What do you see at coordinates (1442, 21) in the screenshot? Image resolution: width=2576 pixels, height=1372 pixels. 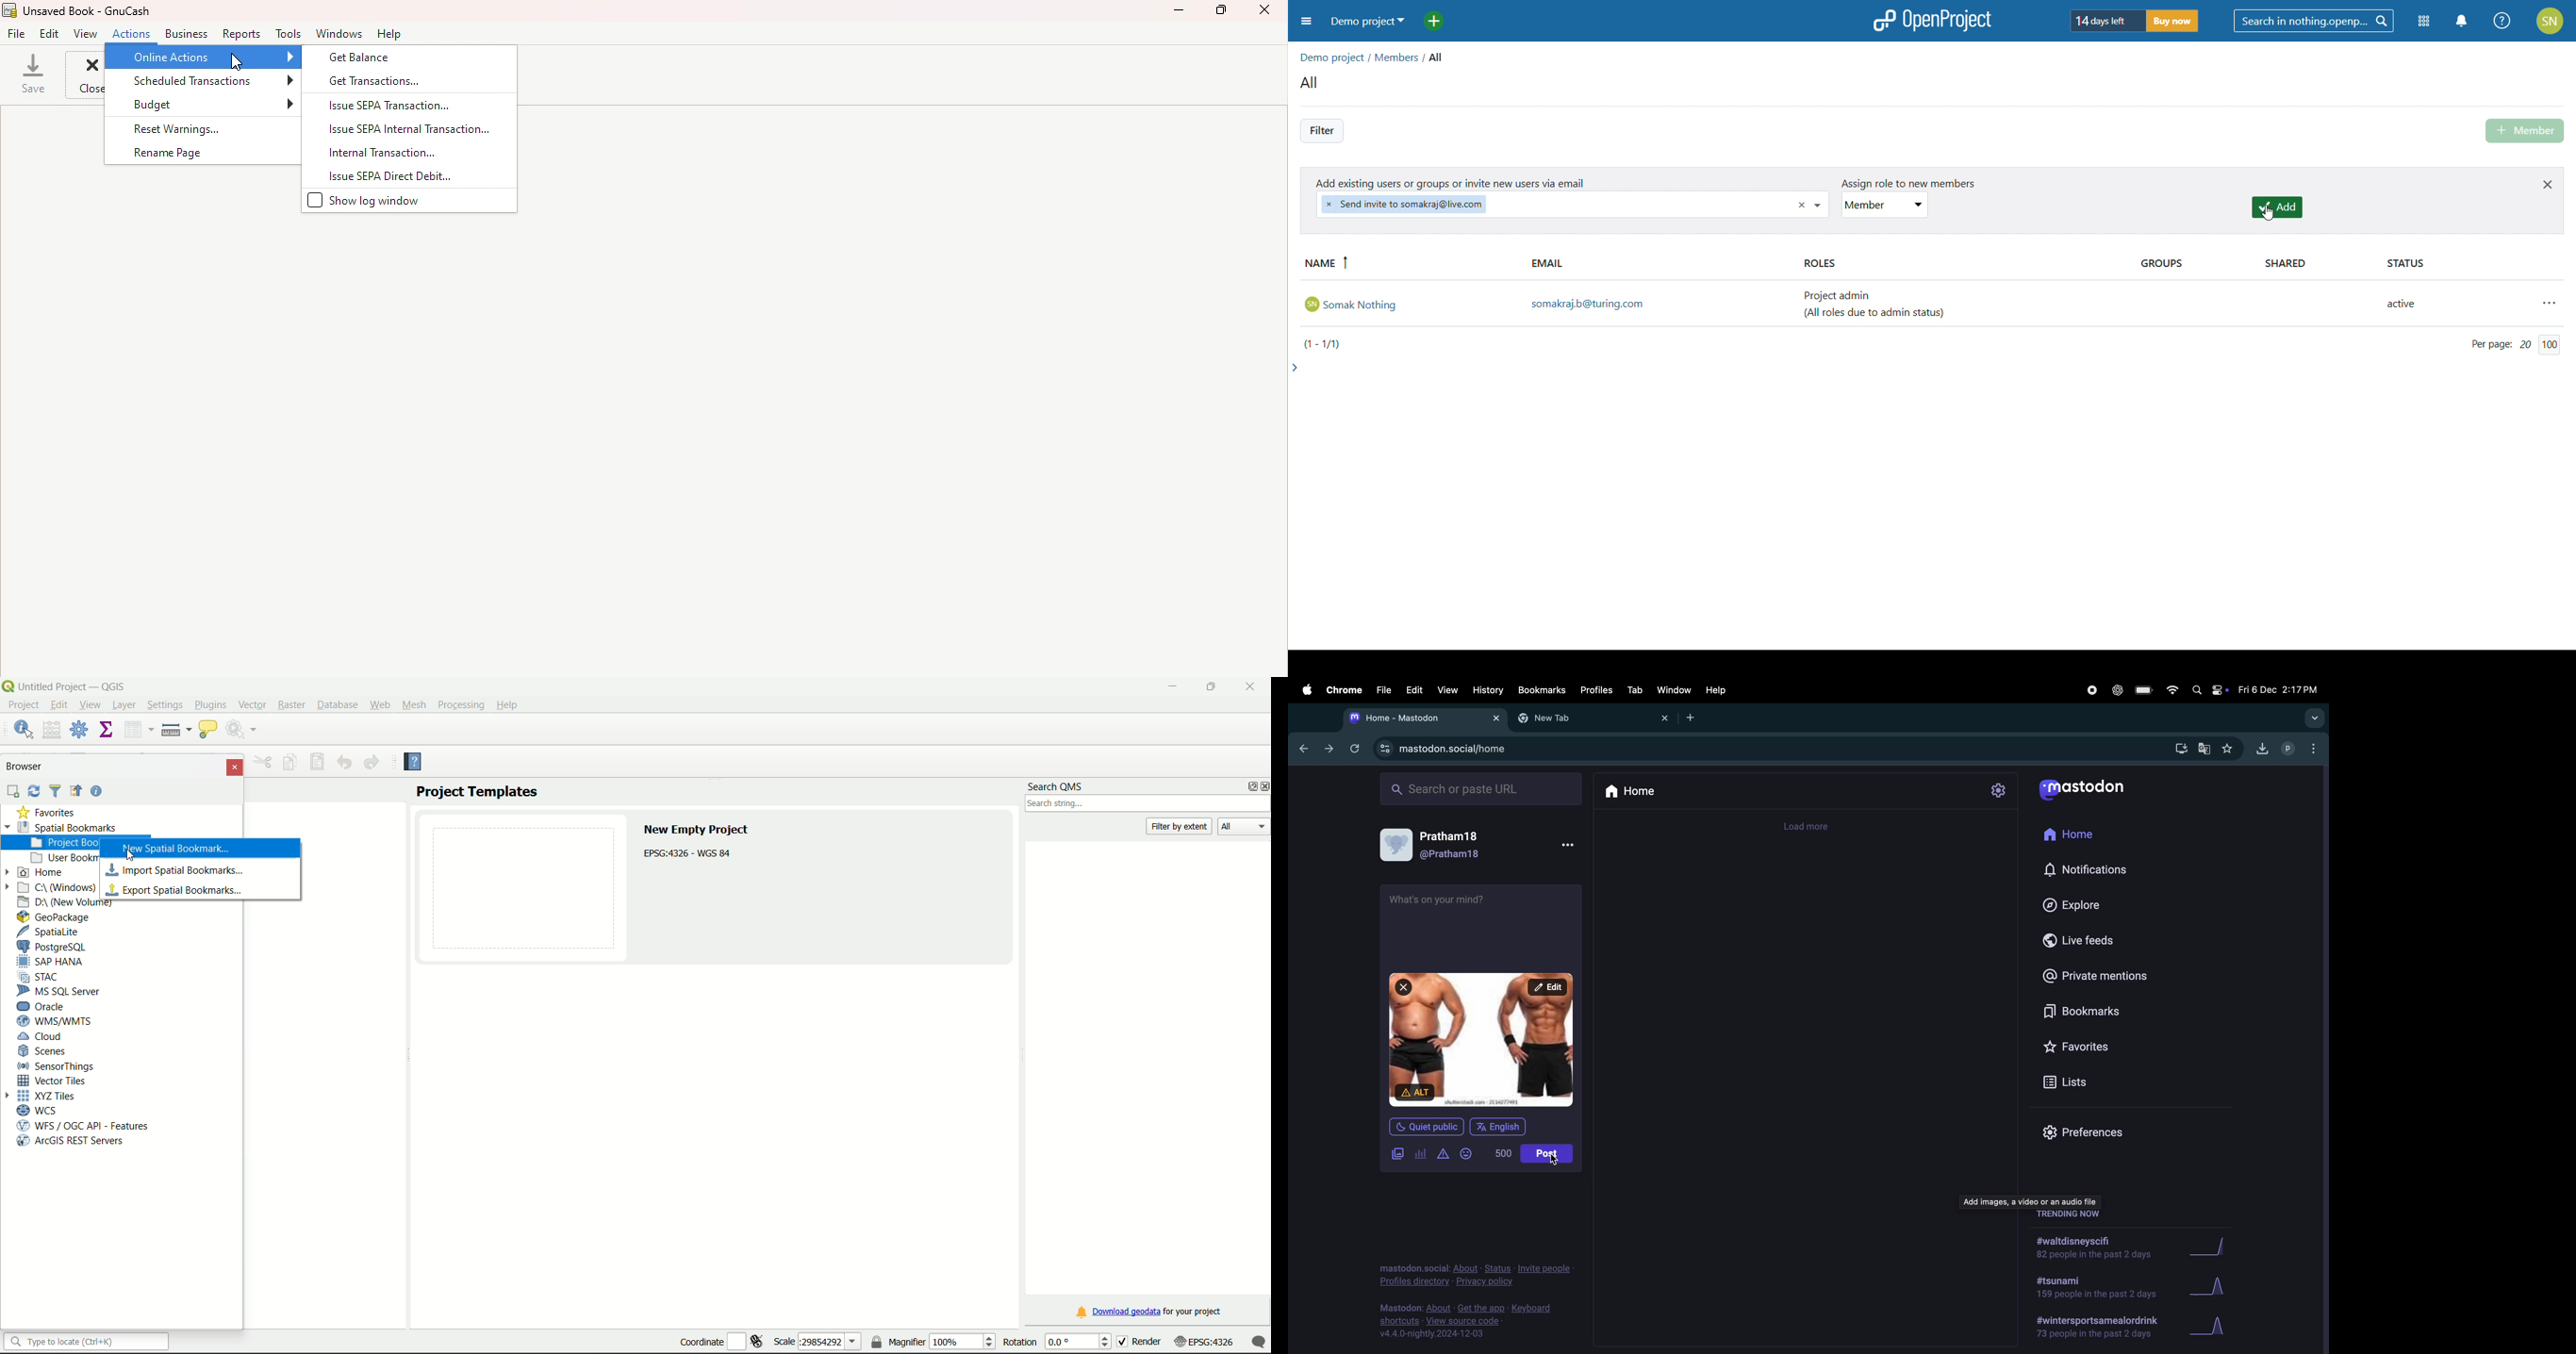 I see `add project` at bounding box center [1442, 21].